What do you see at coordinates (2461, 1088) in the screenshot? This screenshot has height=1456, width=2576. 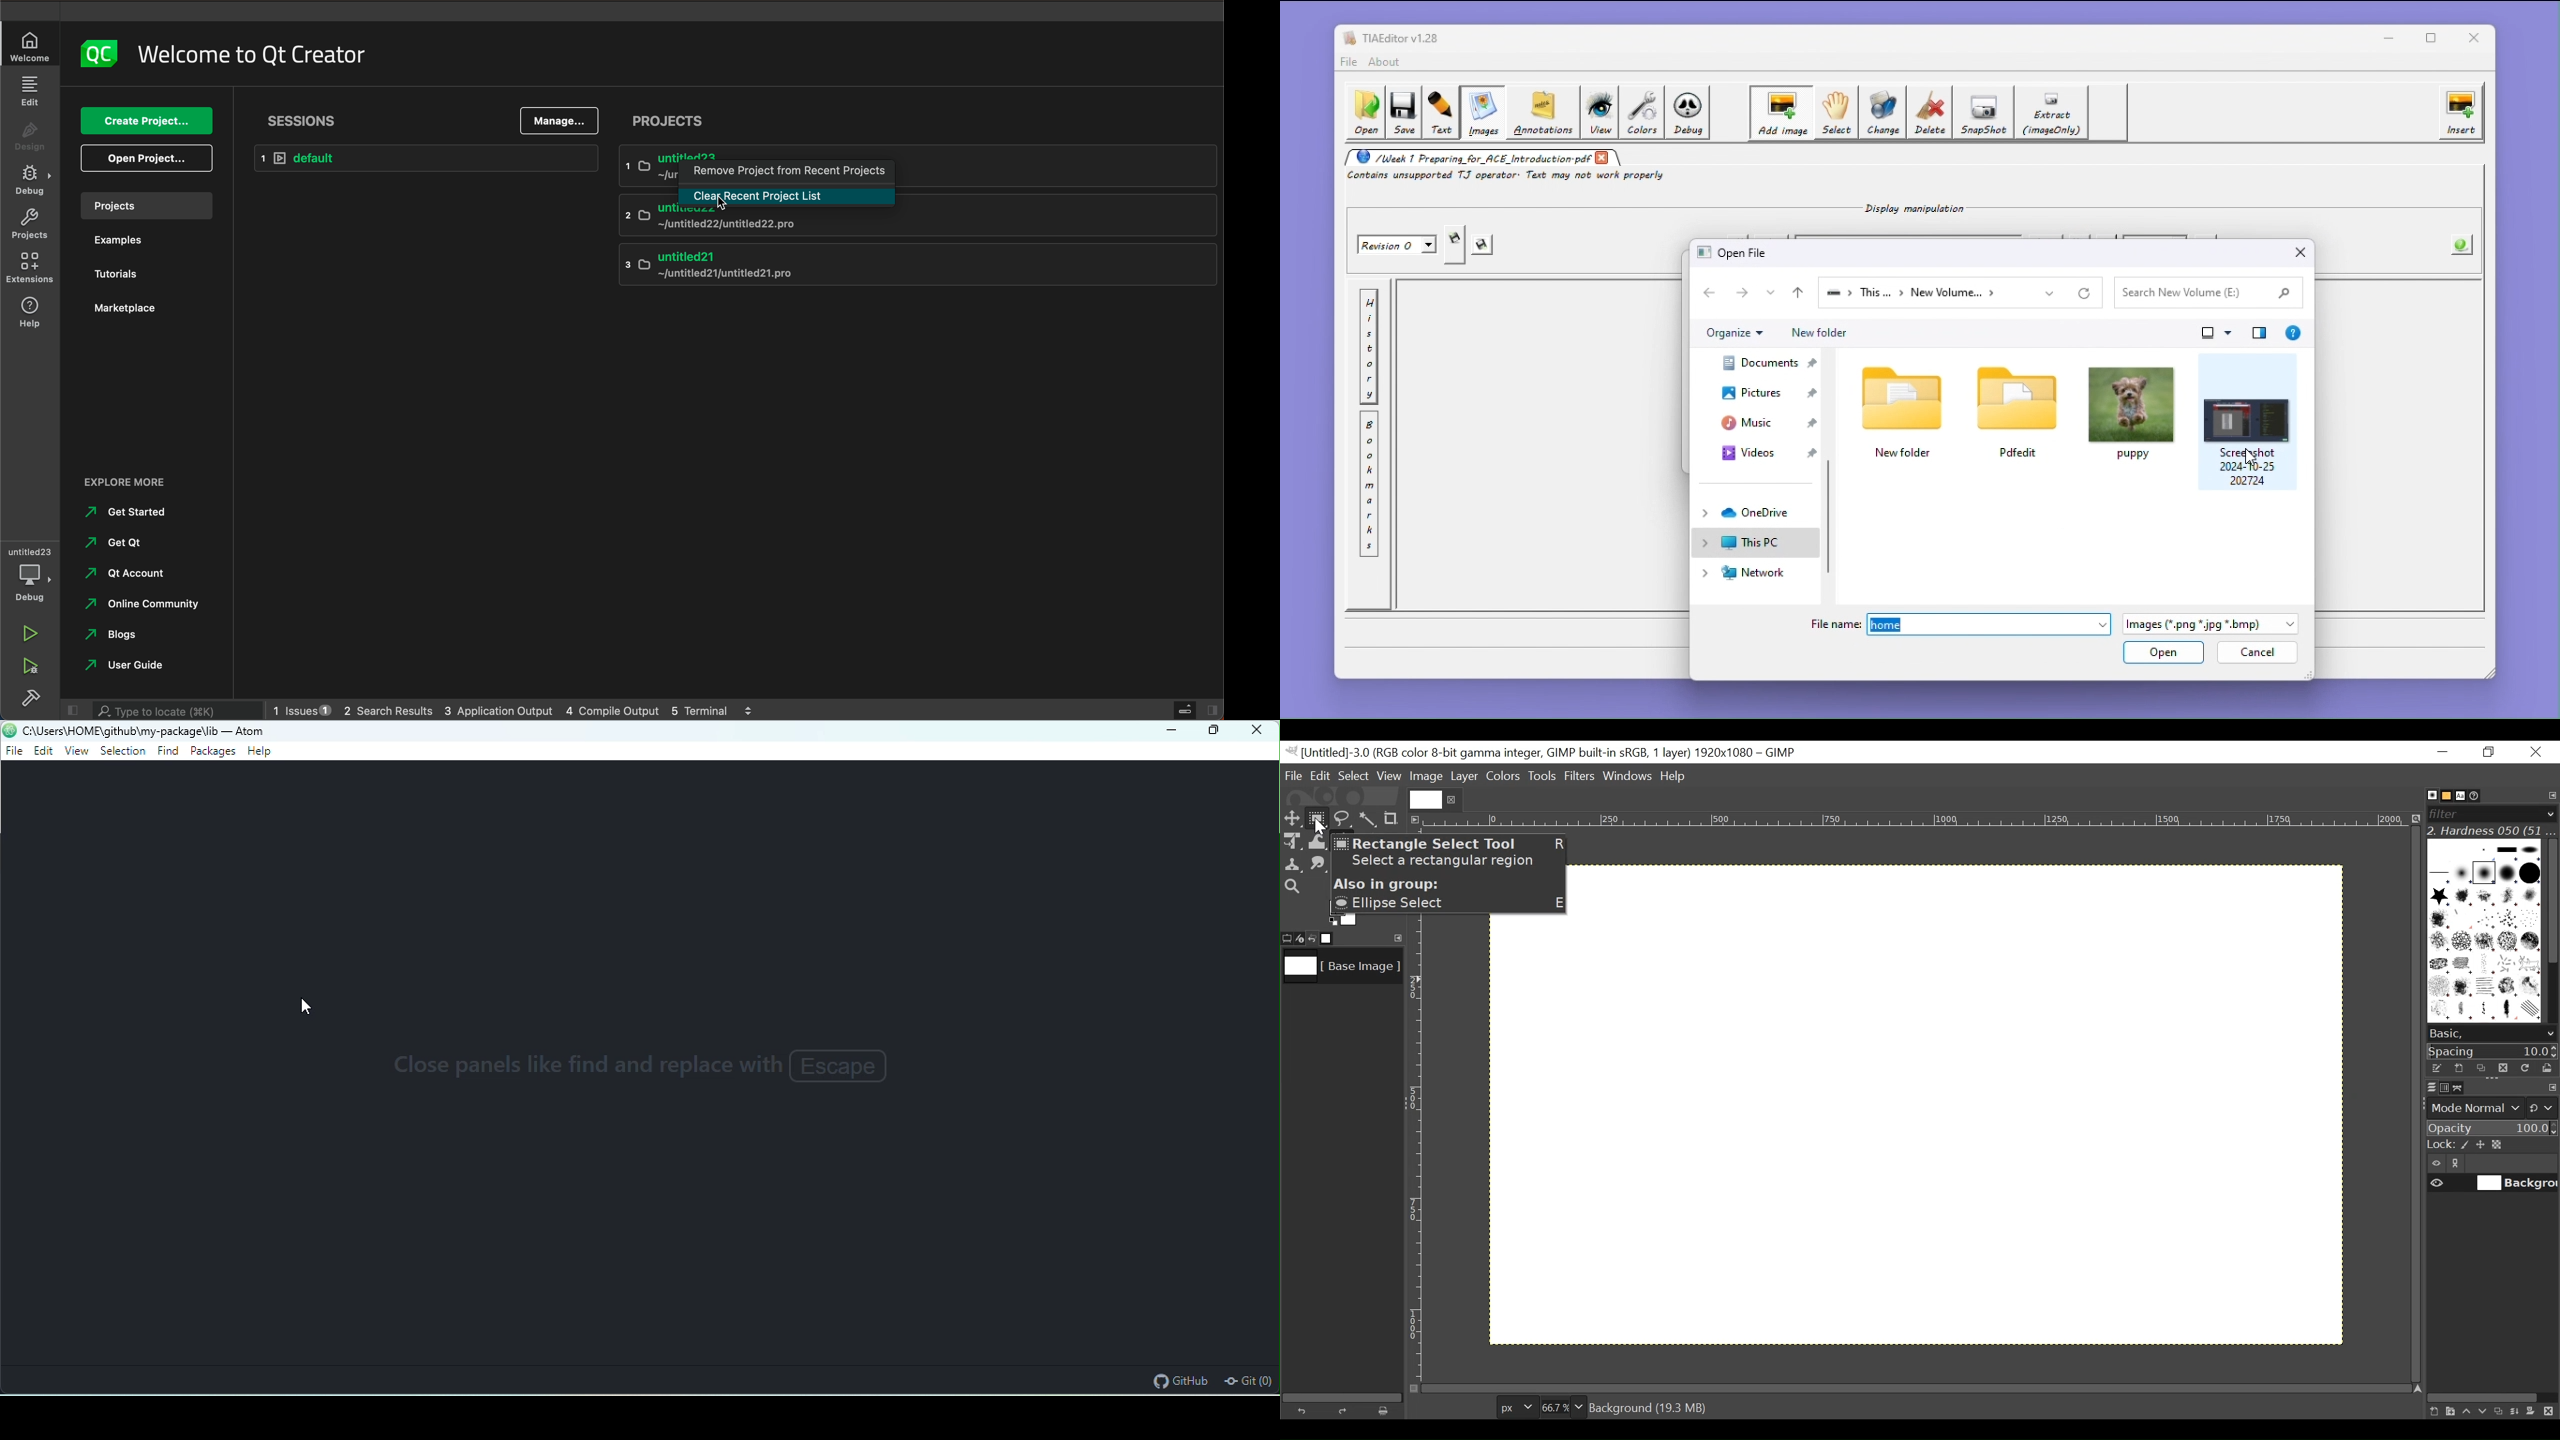 I see `Paths` at bounding box center [2461, 1088].